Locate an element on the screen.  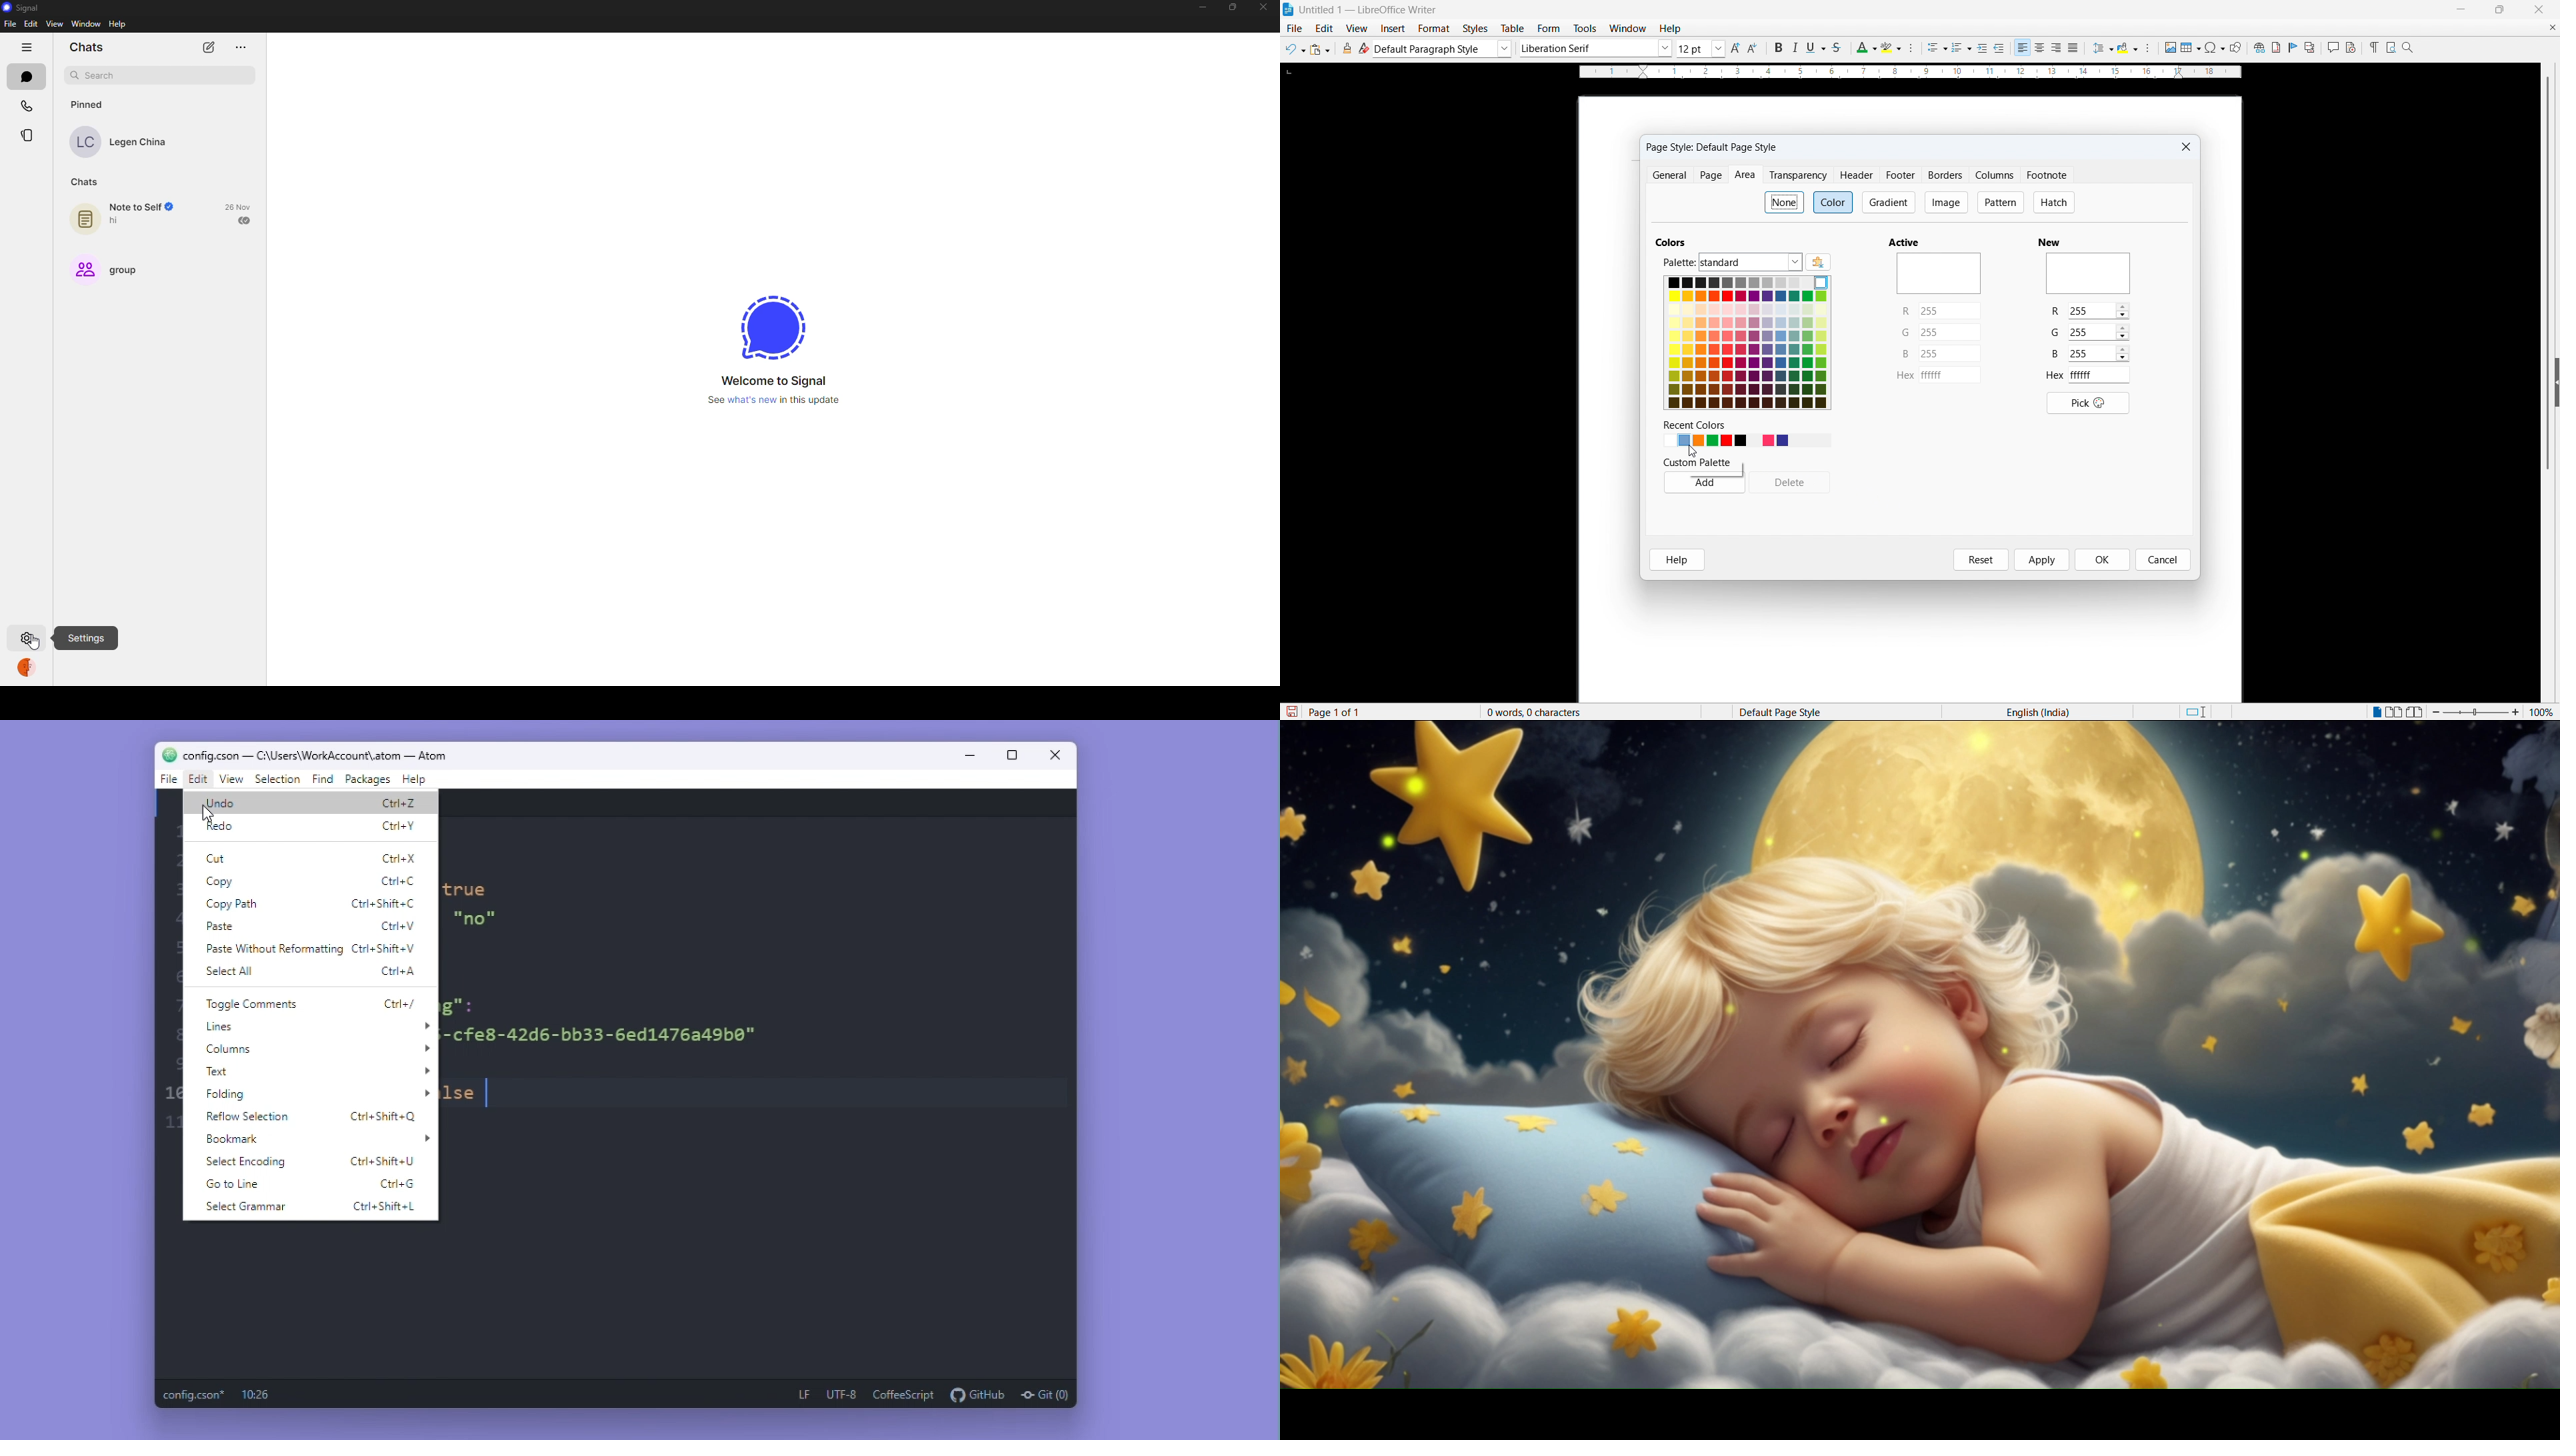
help  is located at coordinates (1671, 29).